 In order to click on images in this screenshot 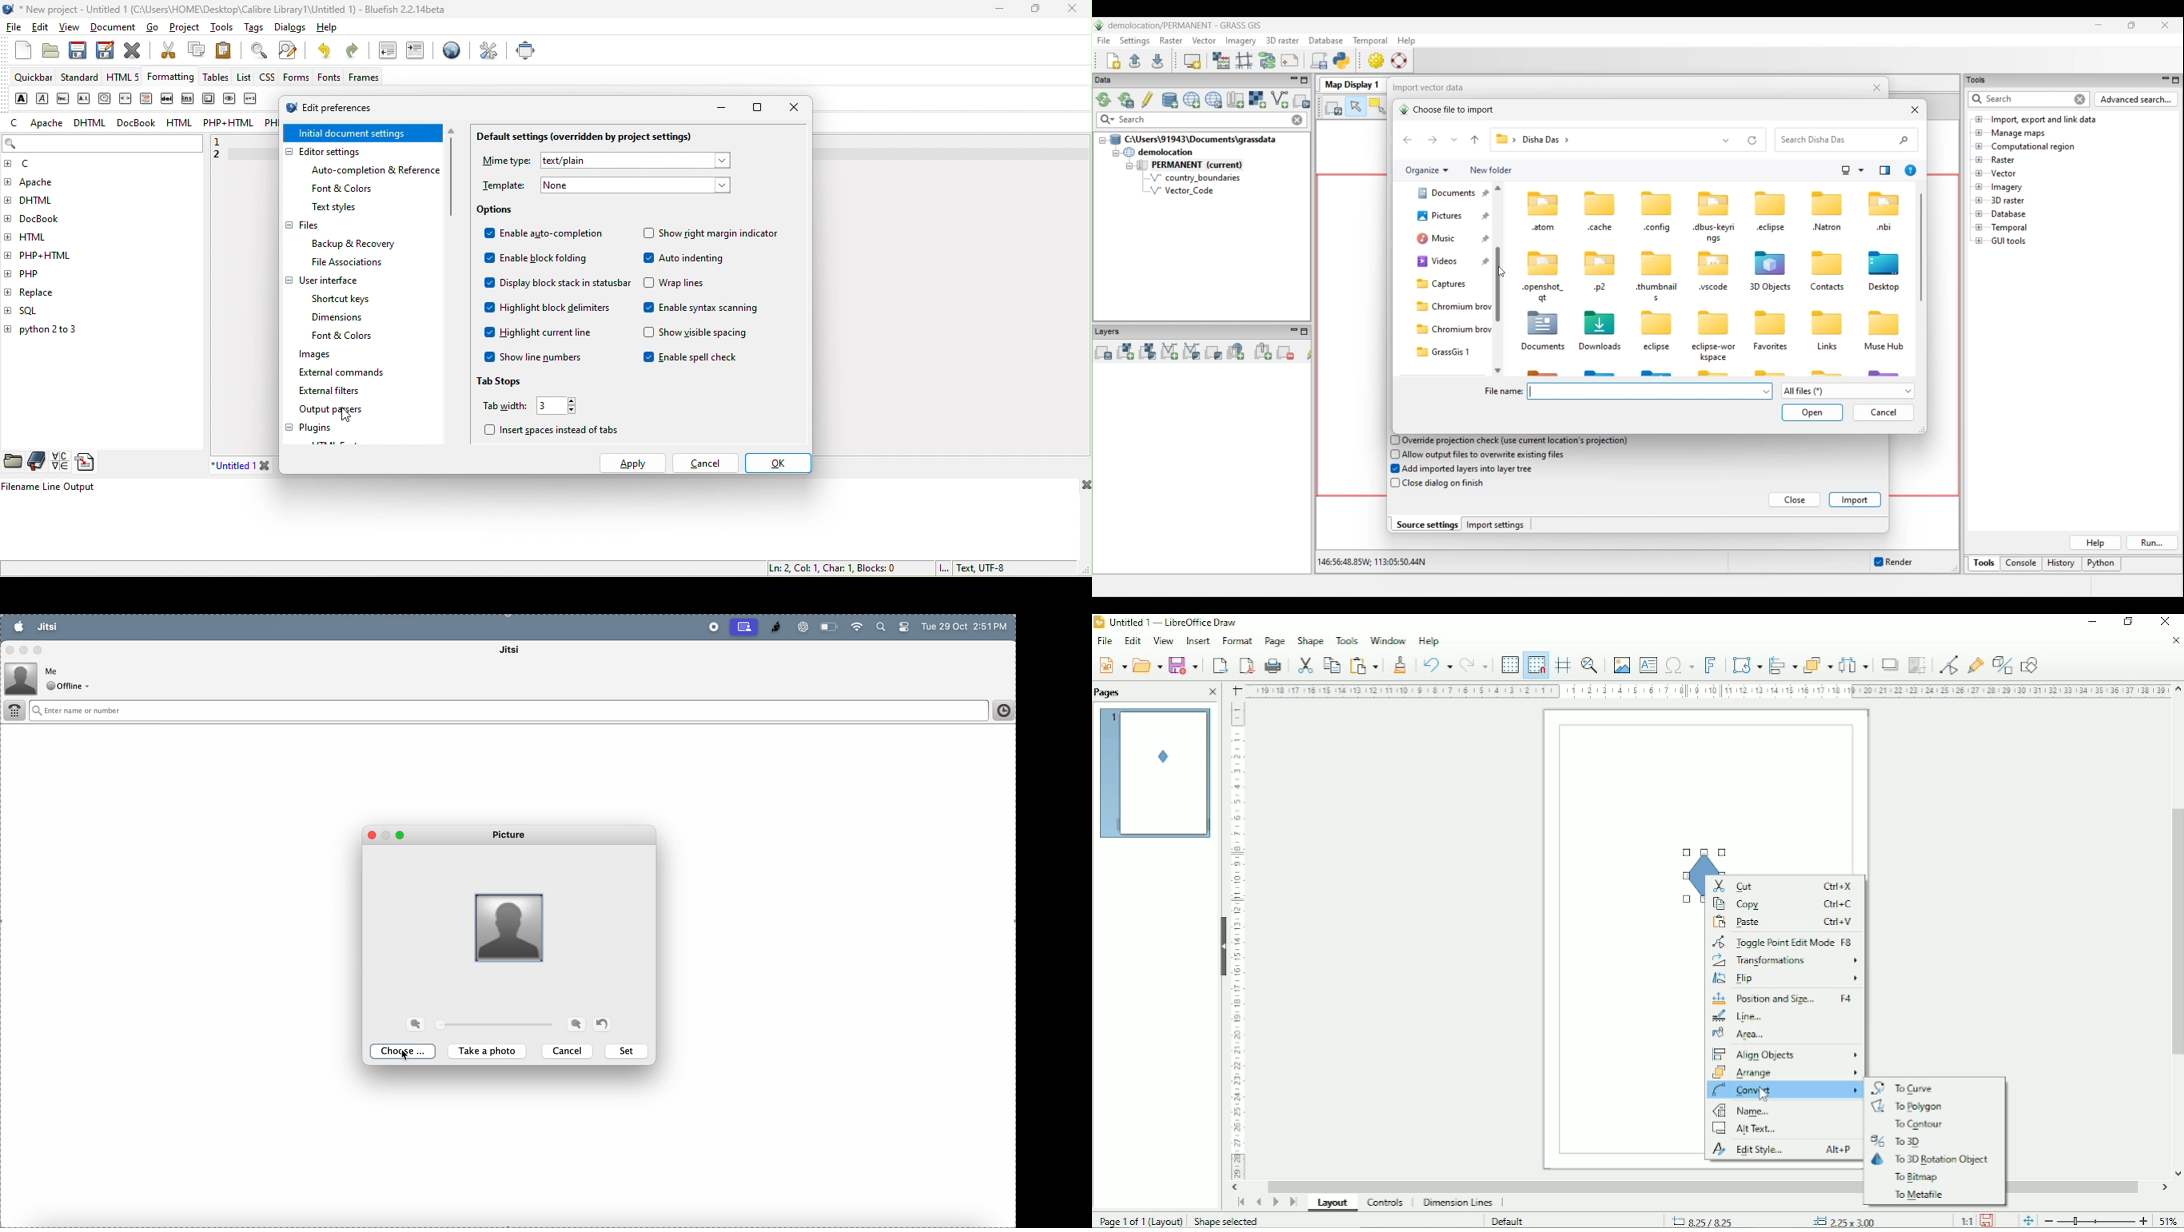, I will do `click(308, 356)`.